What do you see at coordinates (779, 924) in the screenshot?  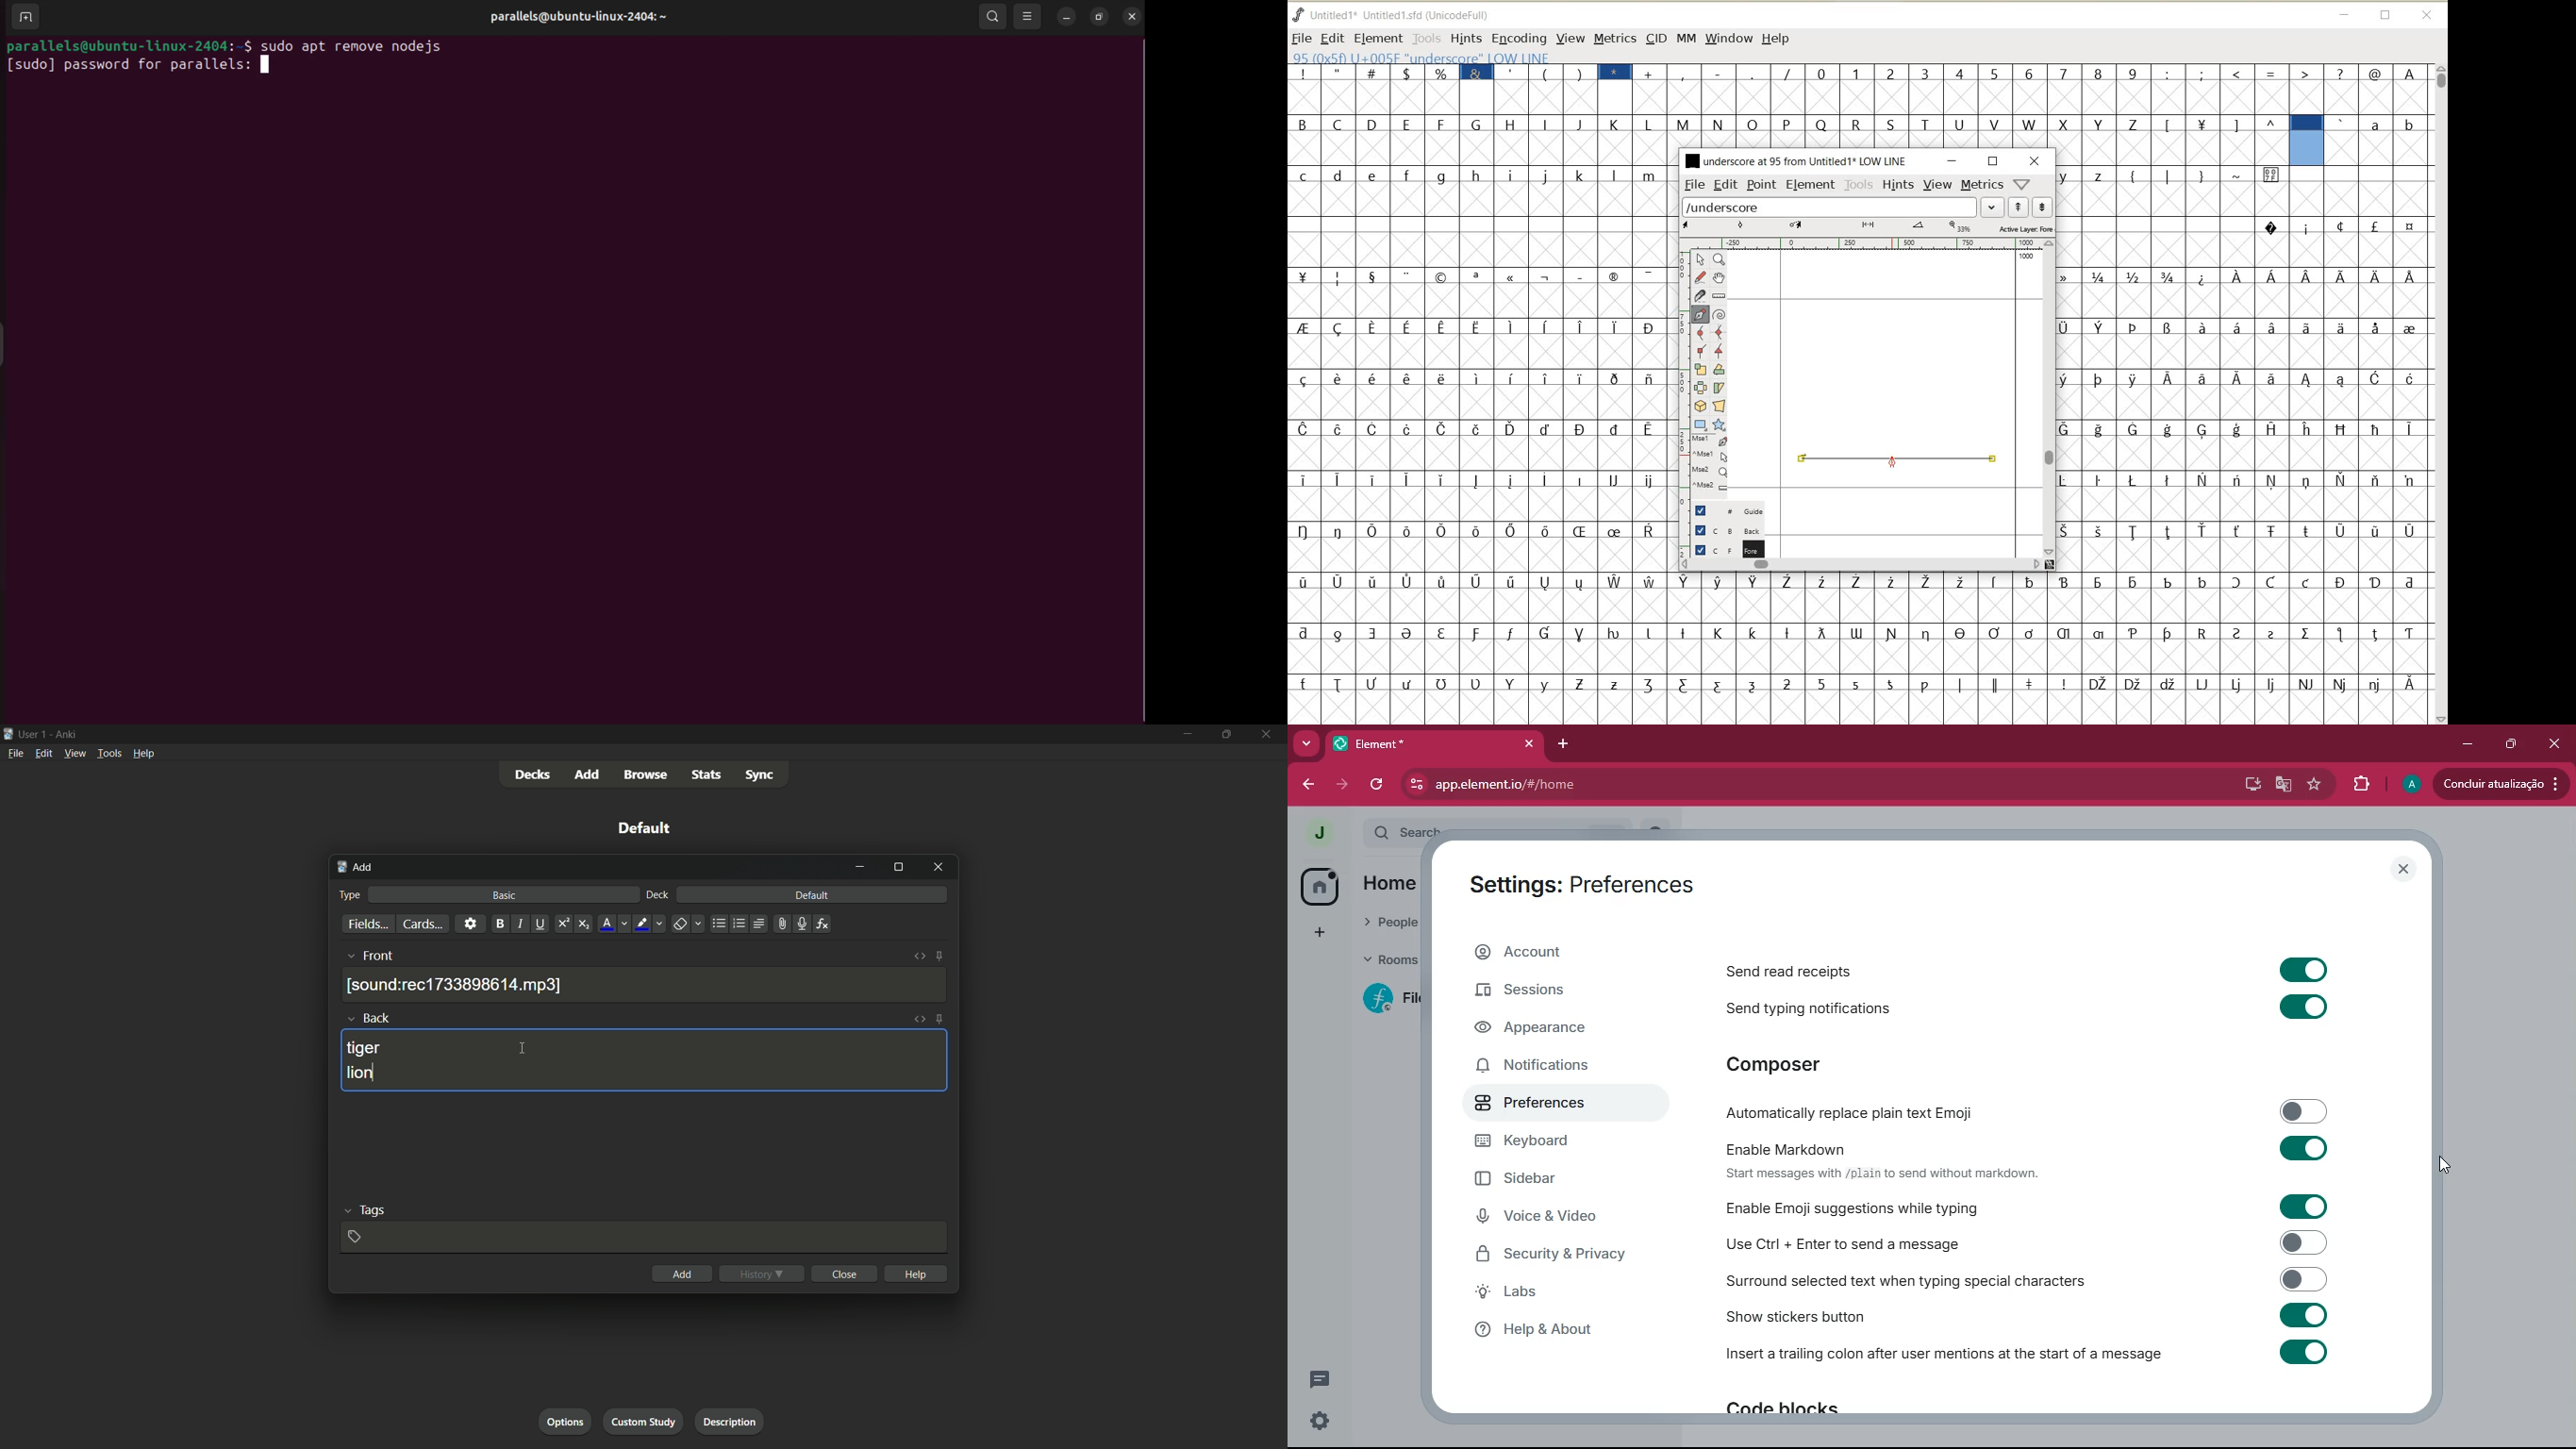 I see `attach` at bounding box center [779, 924].